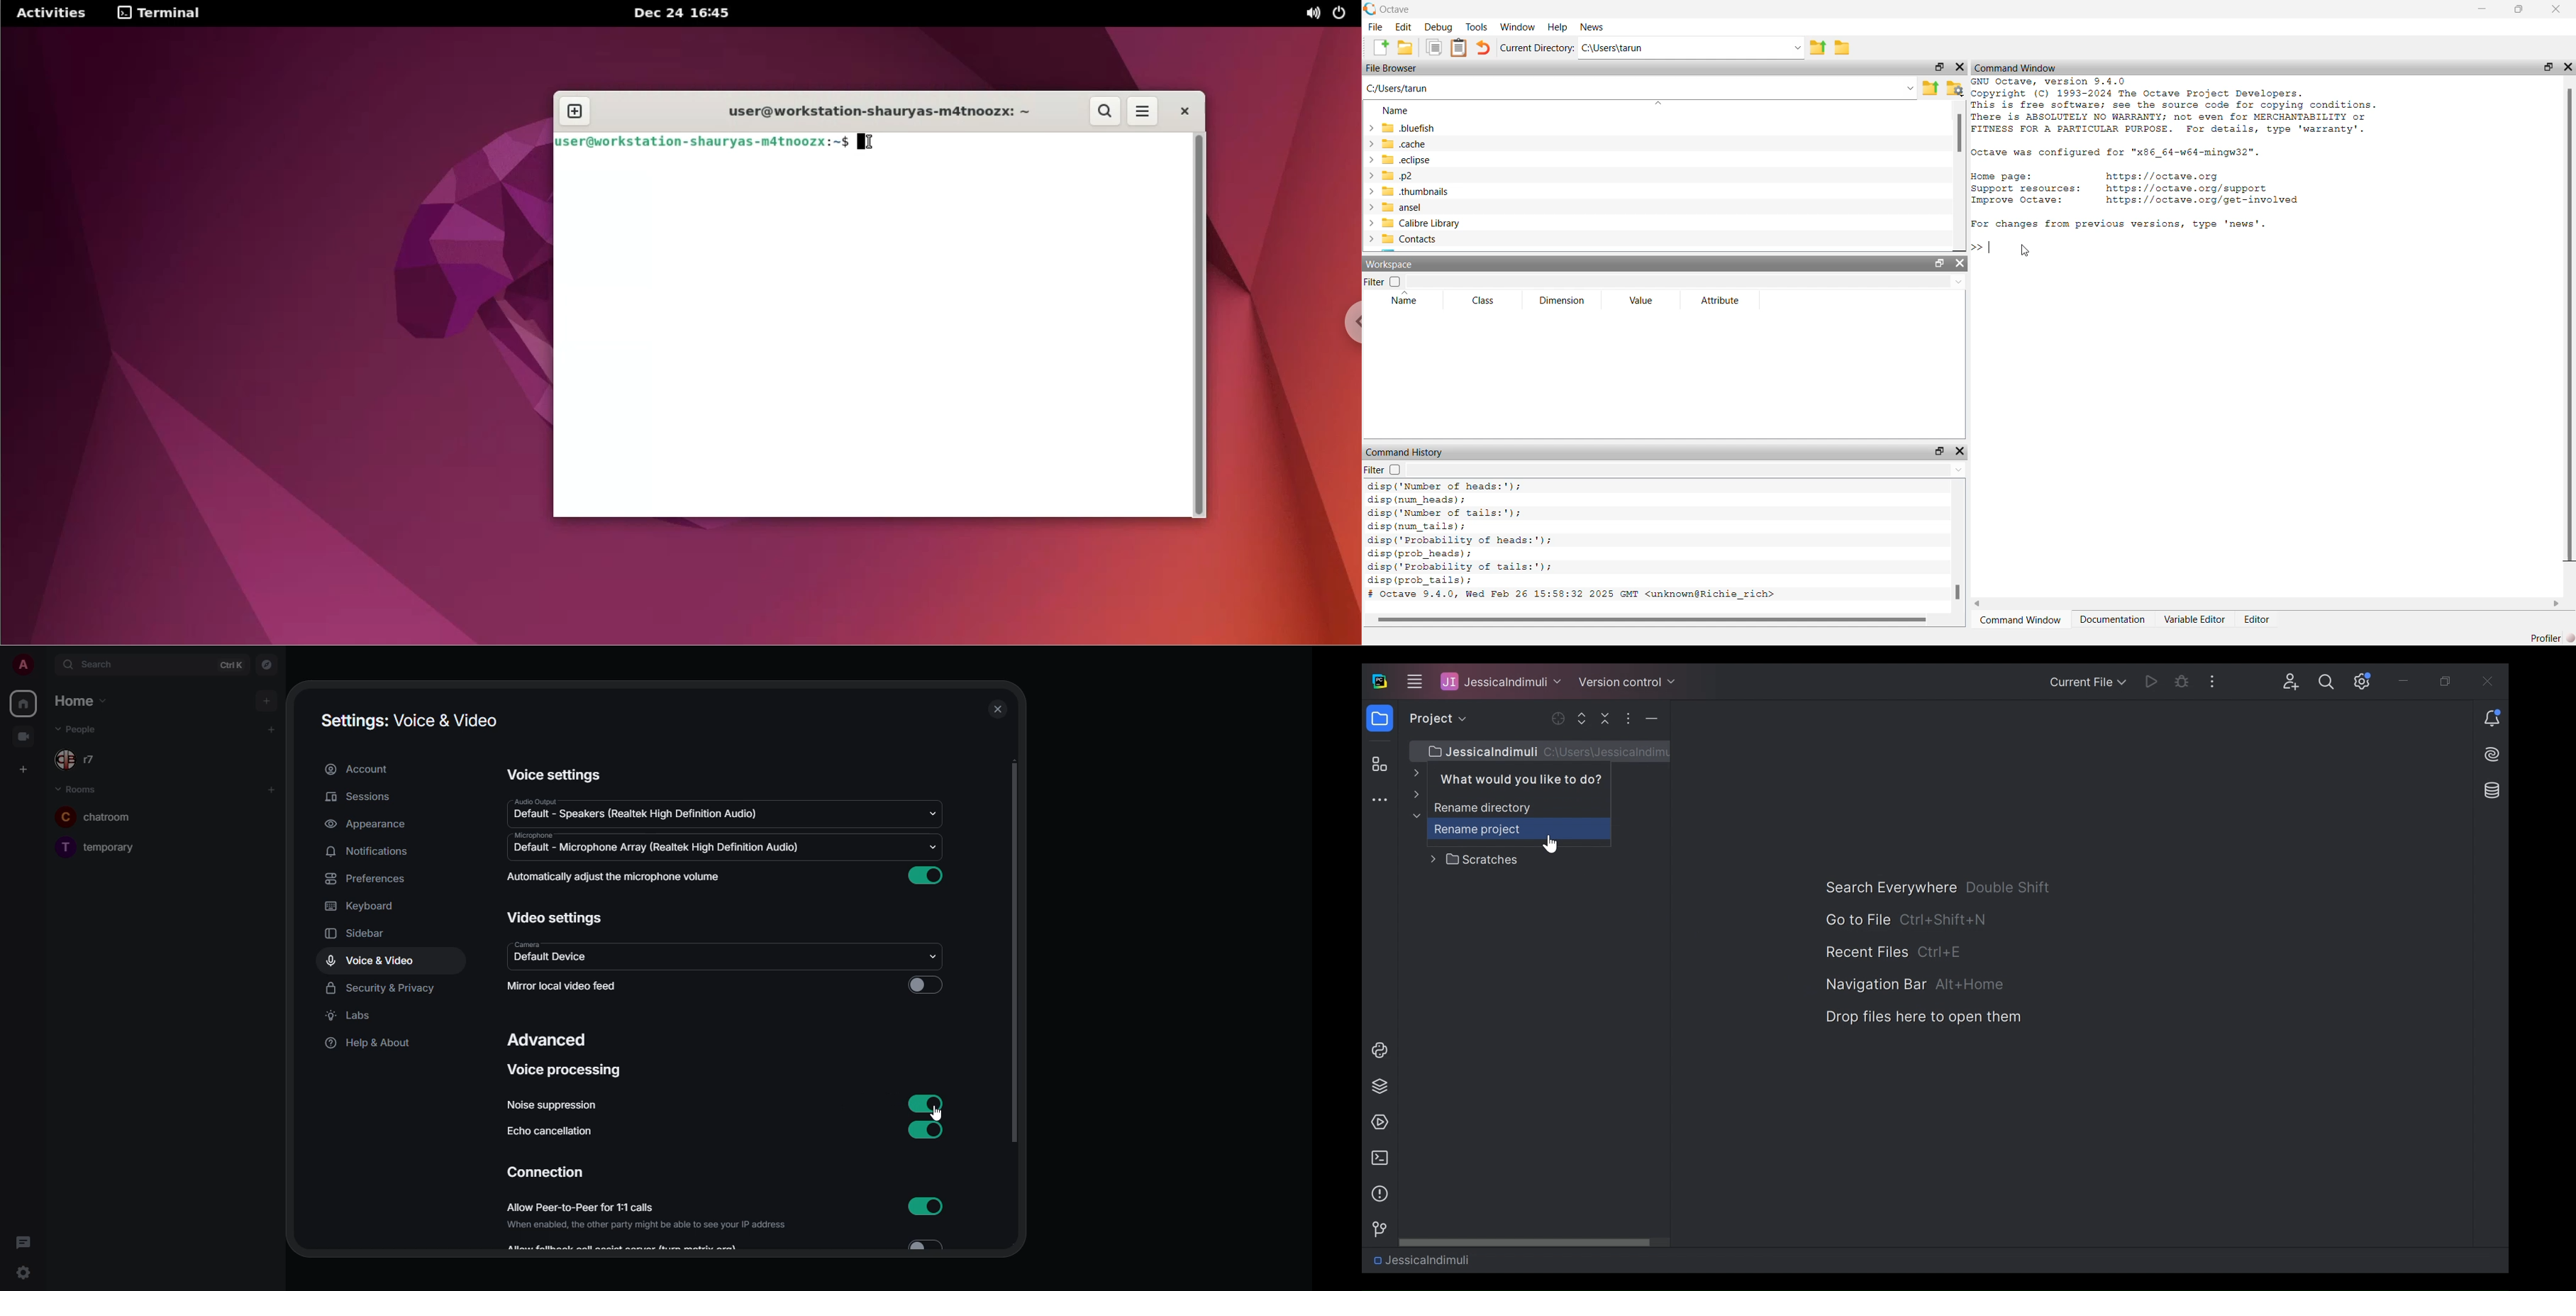 The width and height of the screenshot is (2576, 1316). I want to click on default, so click(555, 959).